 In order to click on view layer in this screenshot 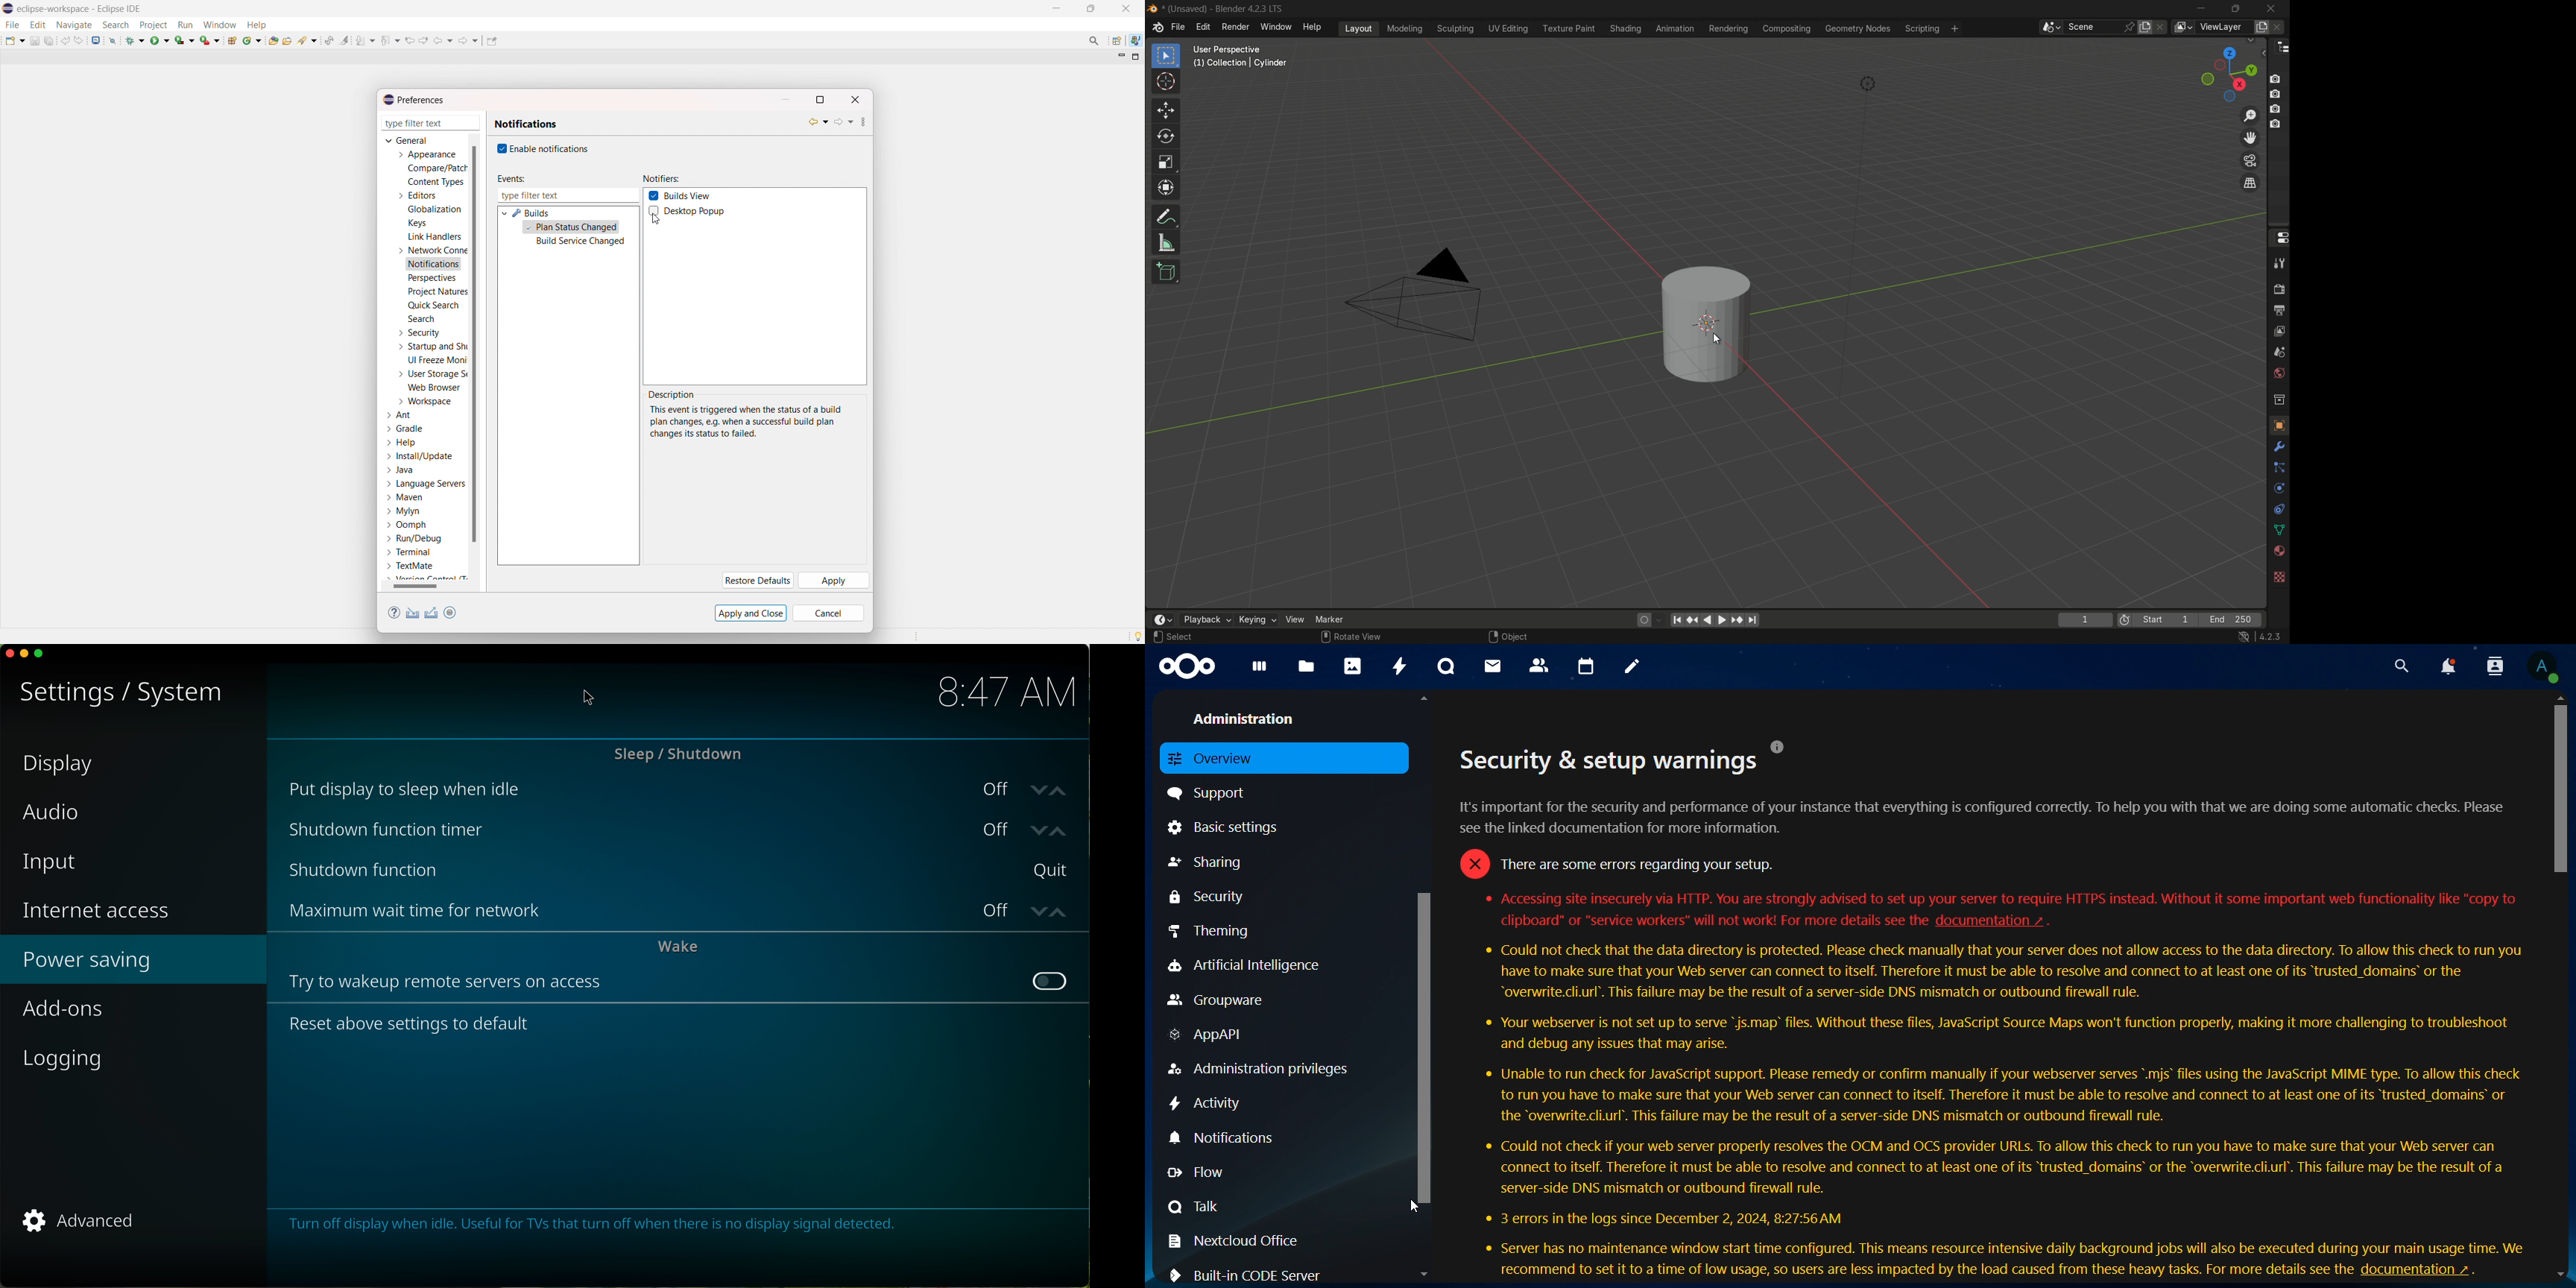, I will do `click(2278, 332)`.